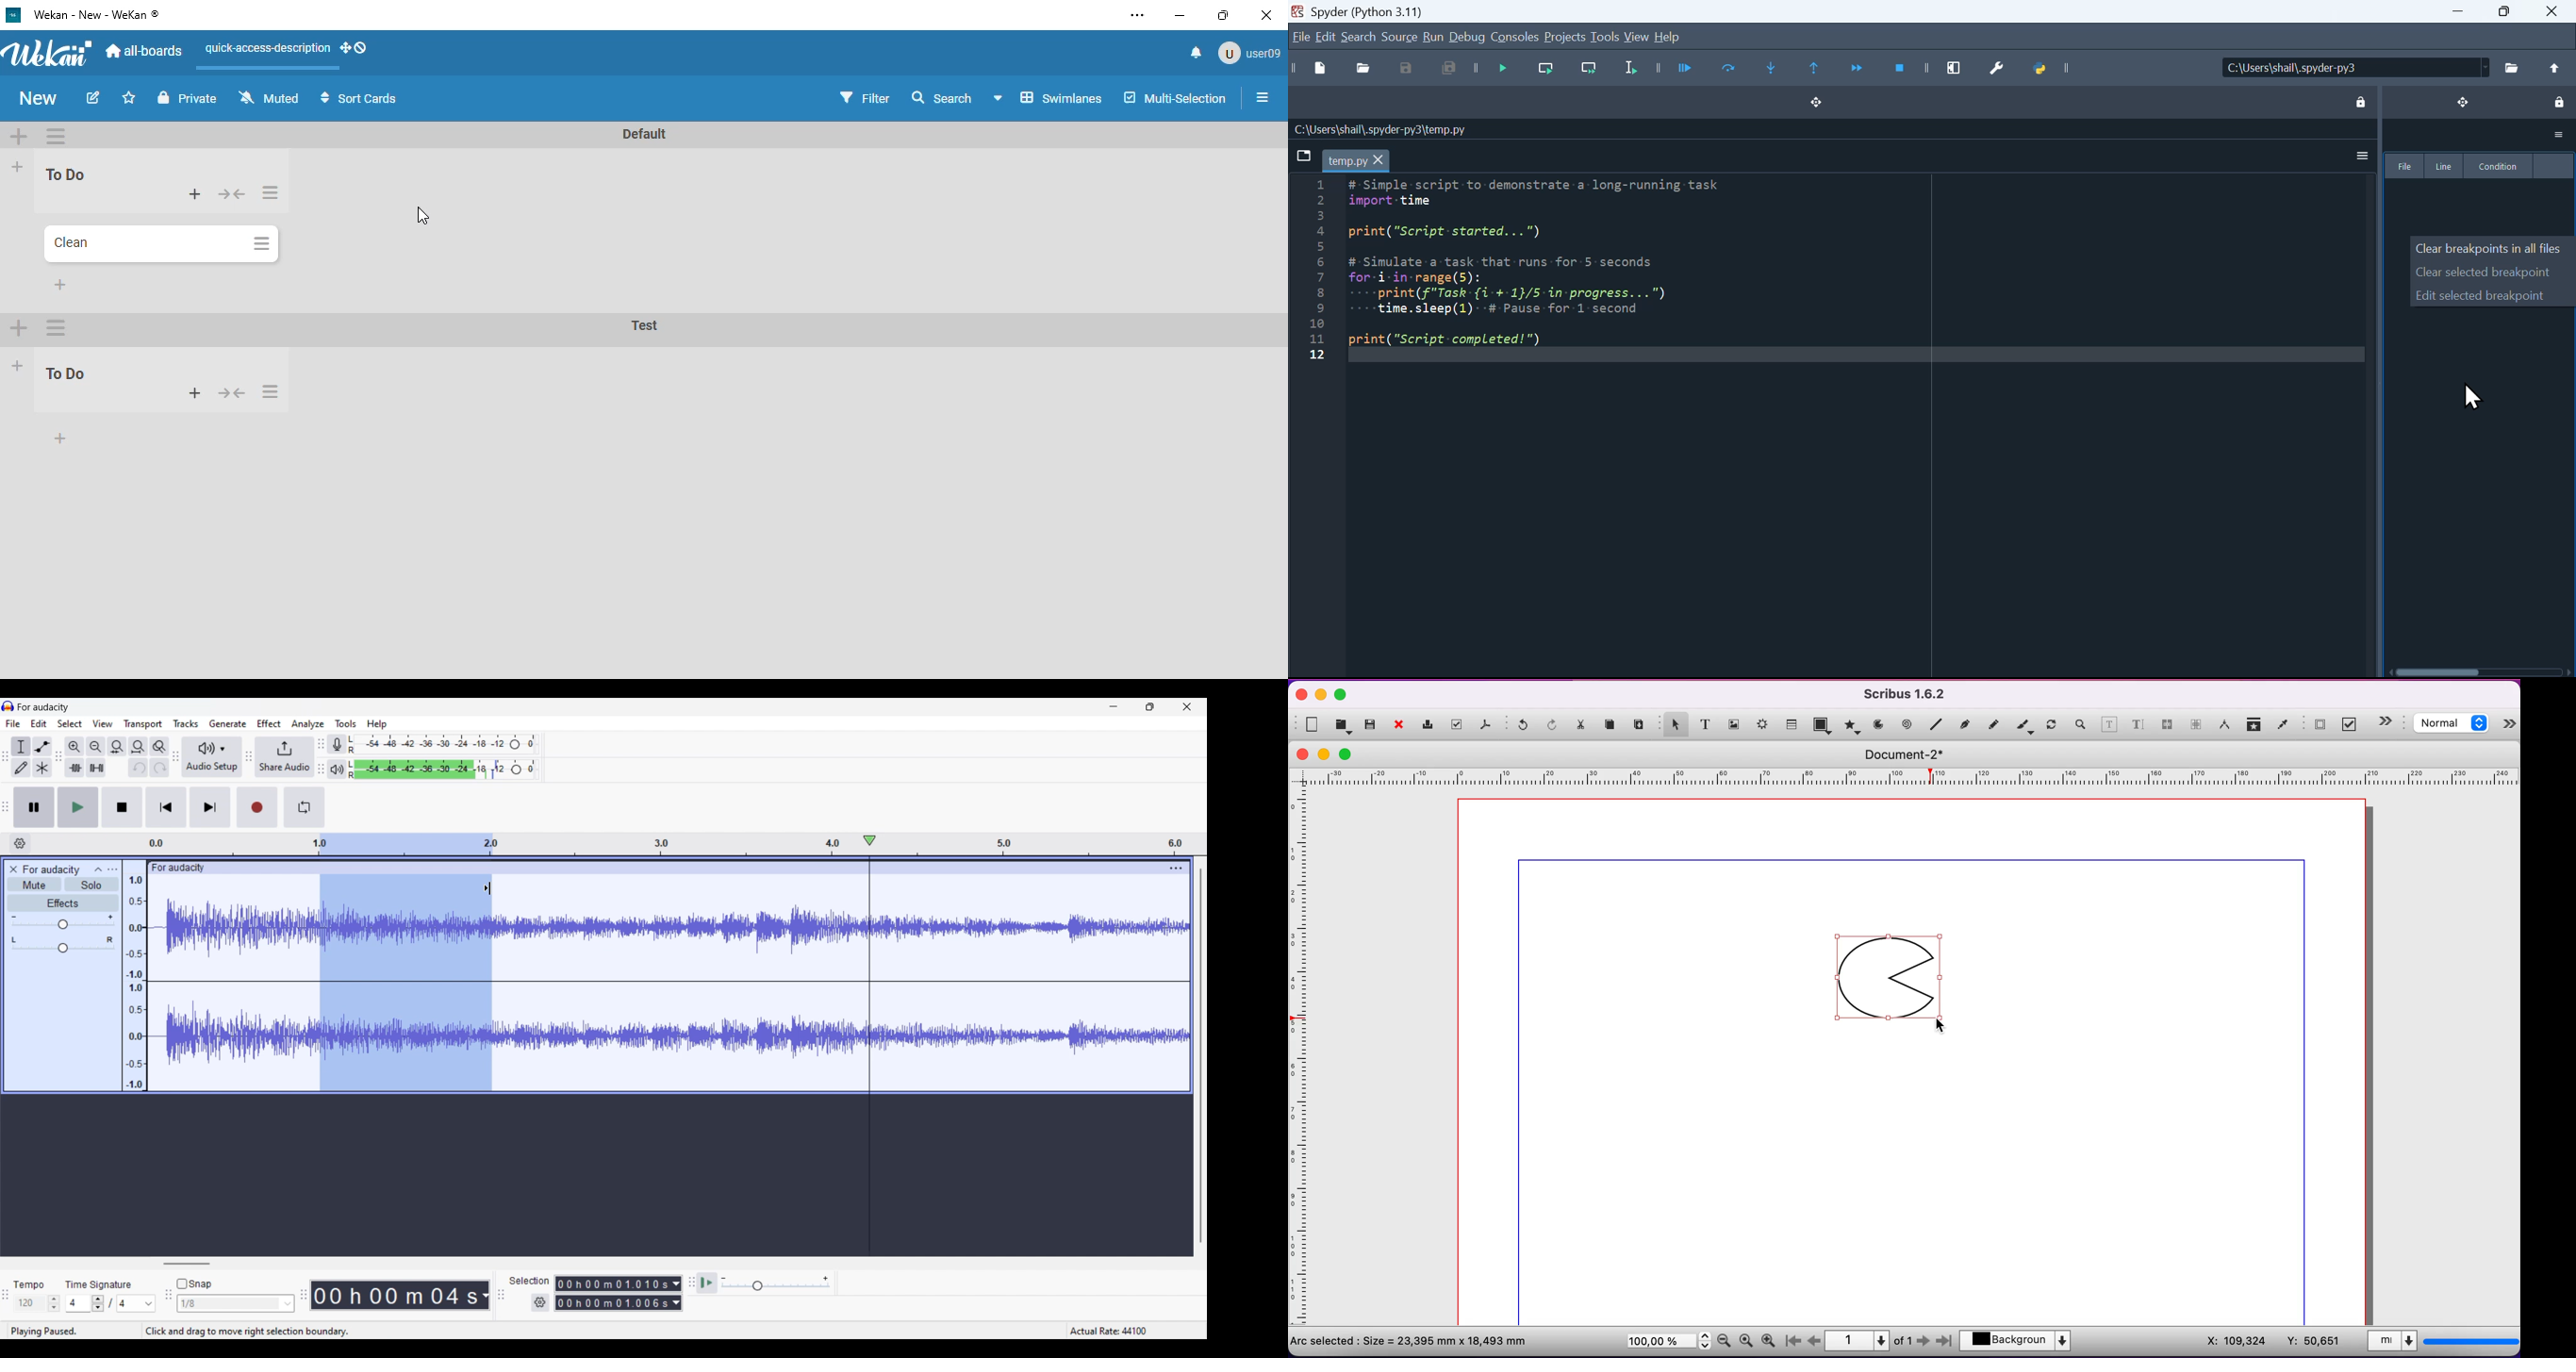 This screenshot has height=1372, width=2576. What do you see at coordinates (1816, 107) in the screenshot?
I see `Drag and Drop ` at bounding box center [1816, 107].